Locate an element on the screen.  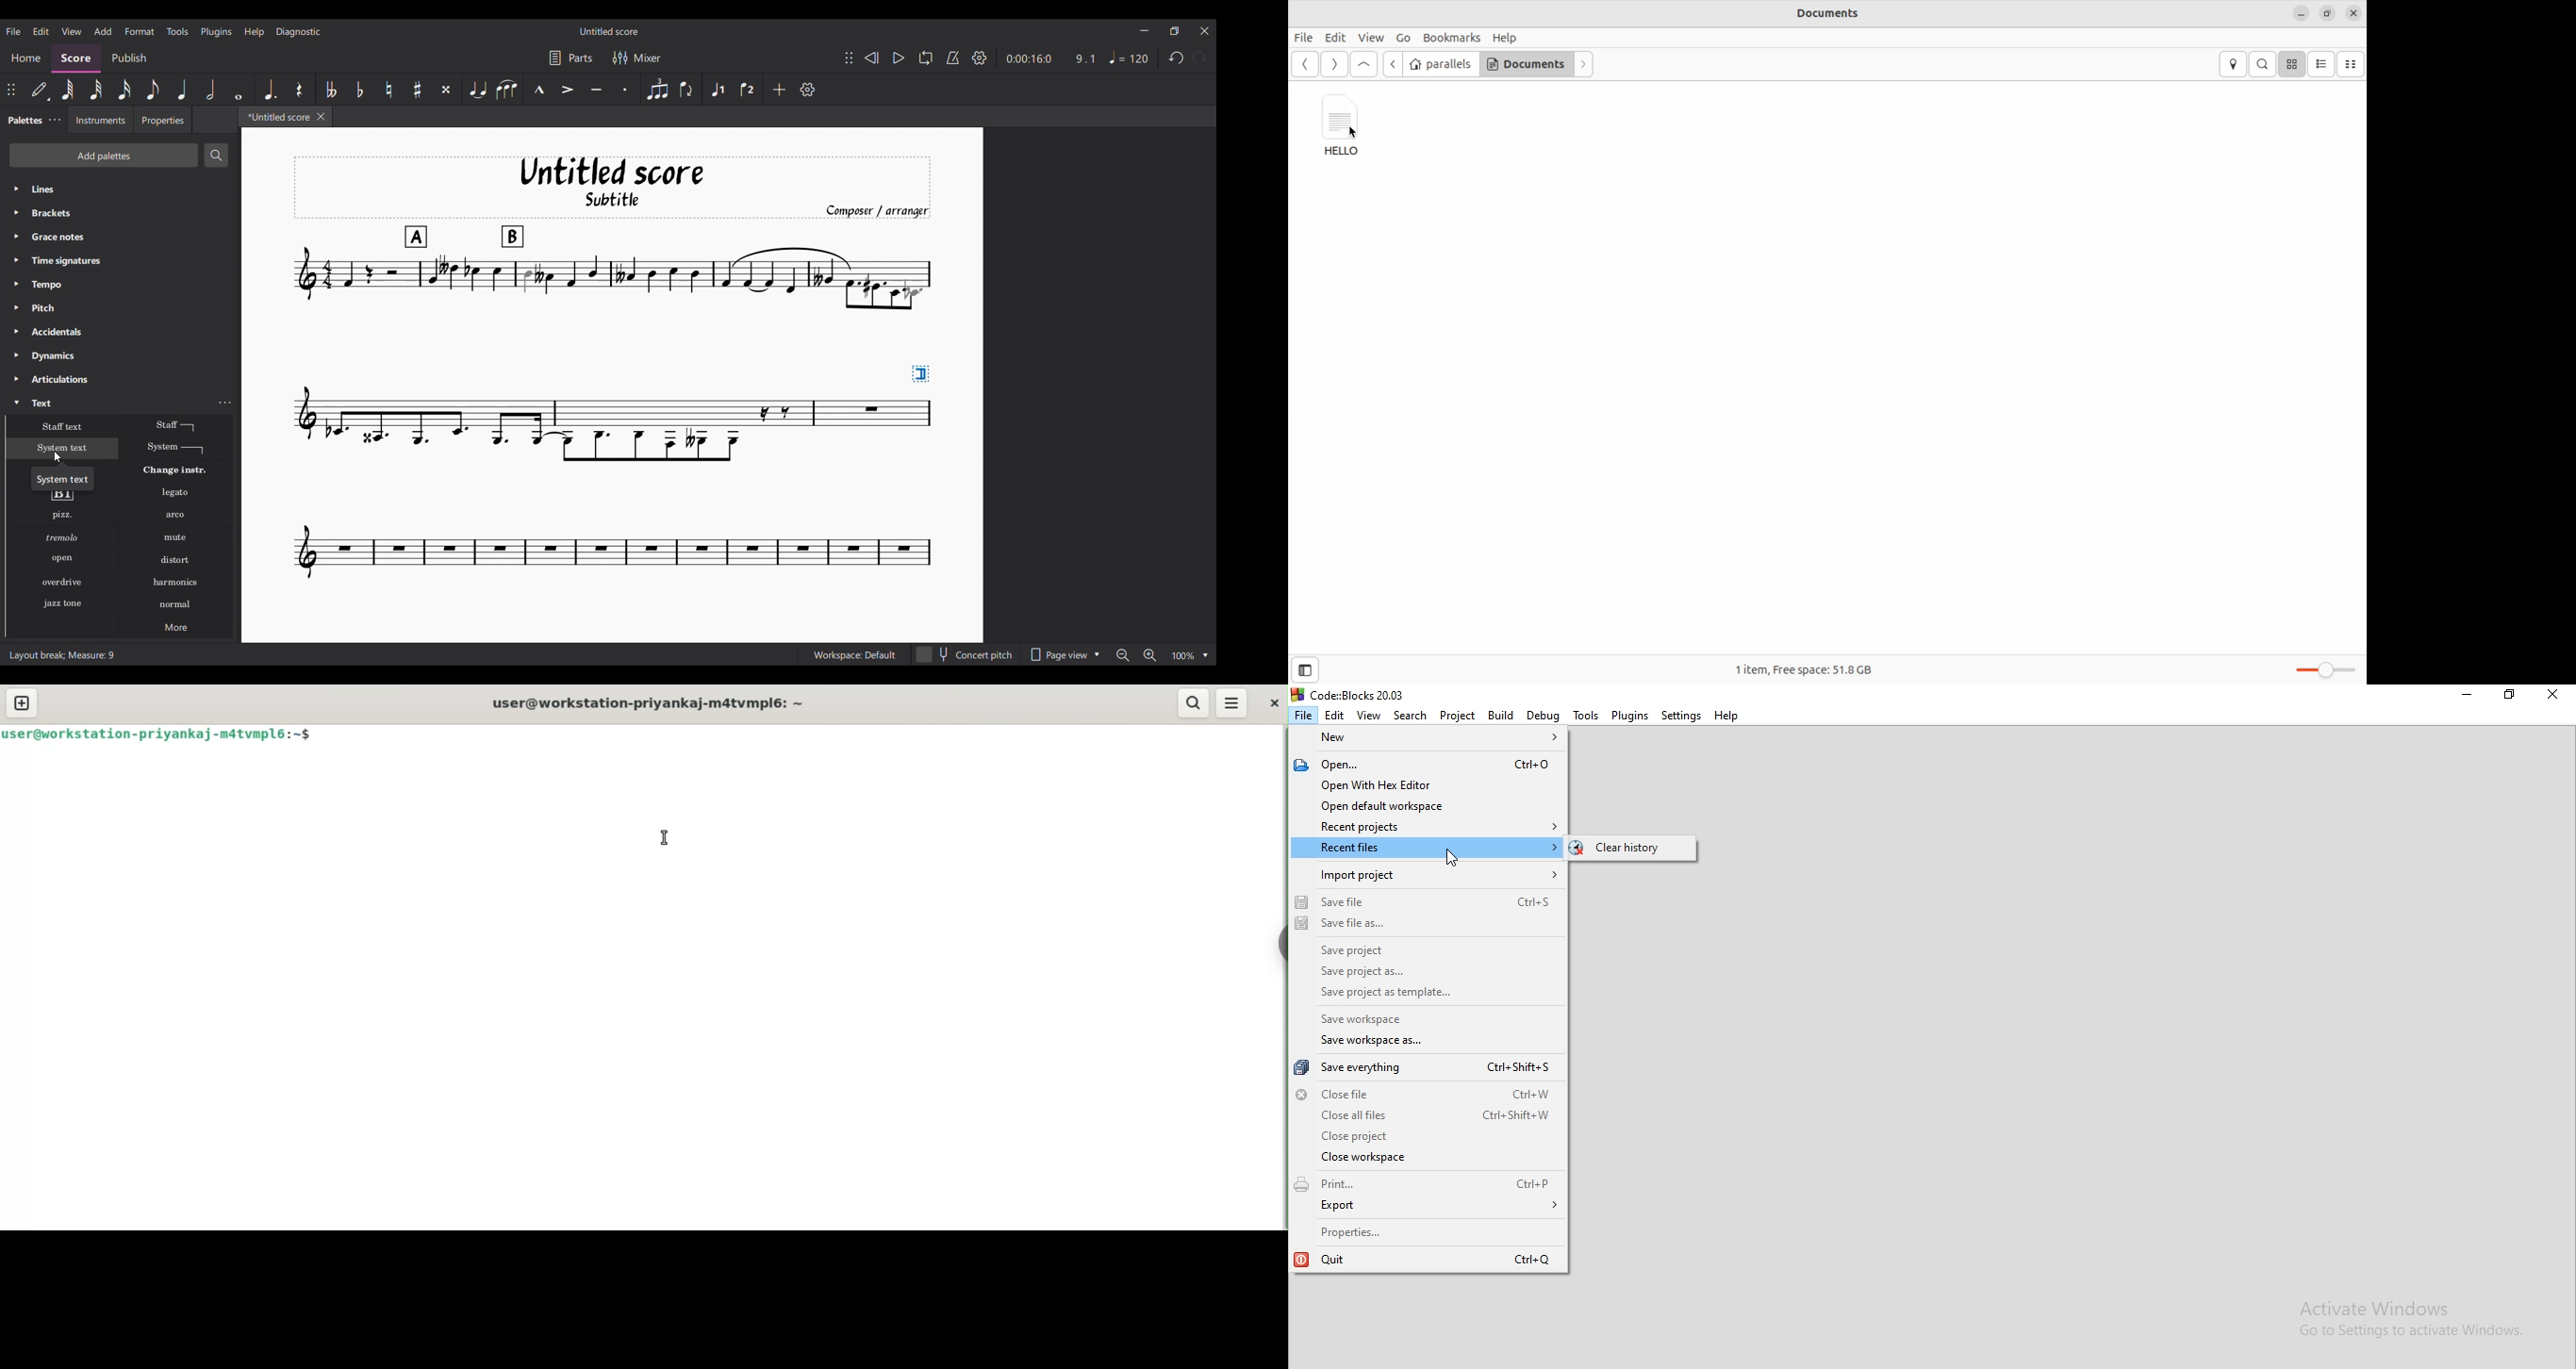
Tempo is located at coordinates (120, 285).